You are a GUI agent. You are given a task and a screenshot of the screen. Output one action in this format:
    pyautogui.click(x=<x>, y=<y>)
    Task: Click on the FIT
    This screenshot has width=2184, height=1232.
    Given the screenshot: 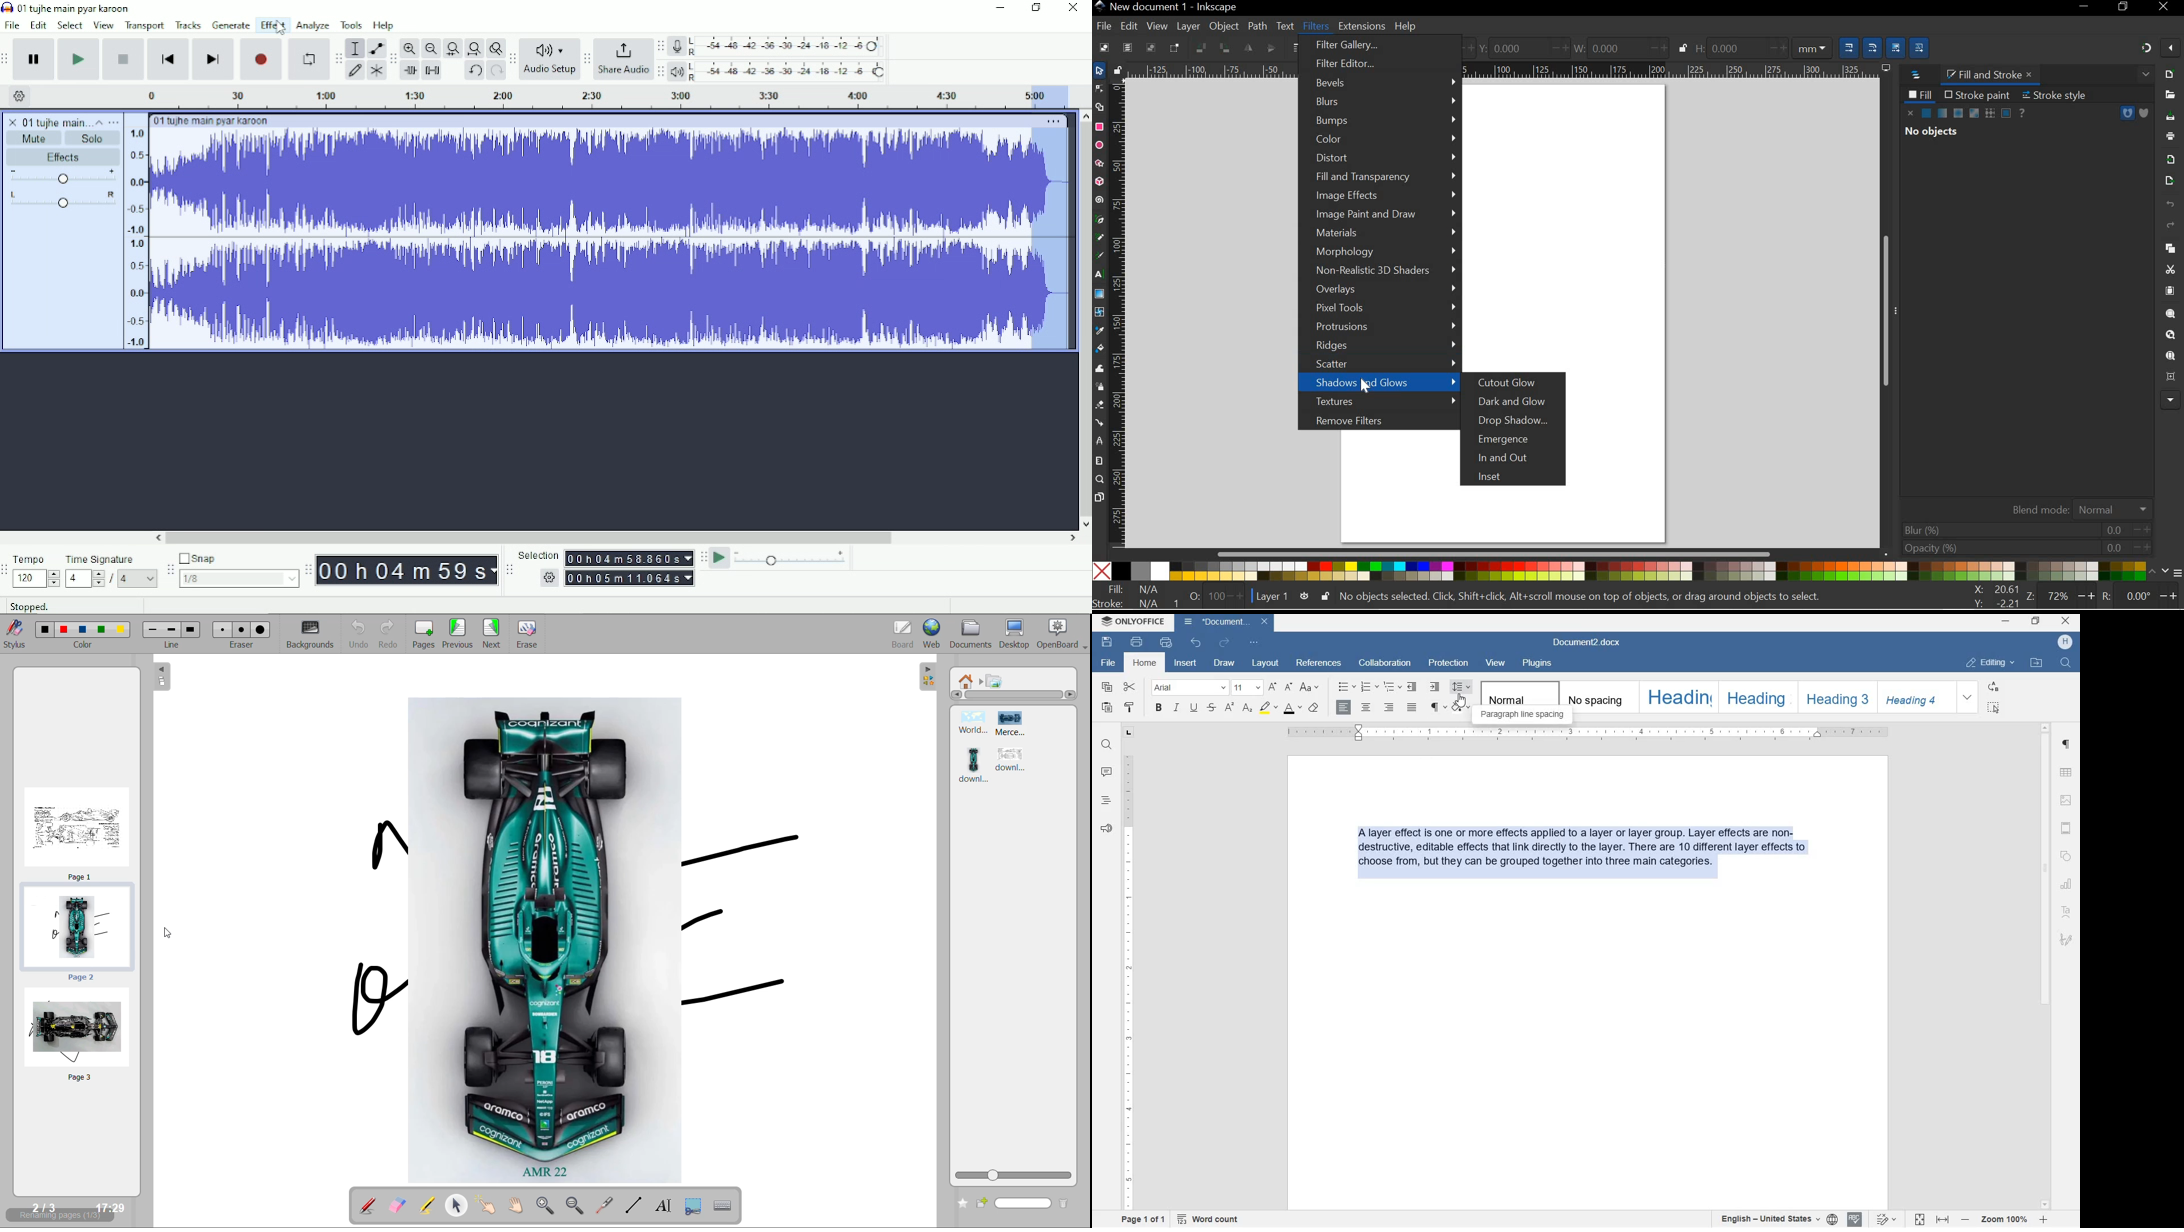 What is the action you would take?
    pyautogui.click(x=1134, y=590)
    